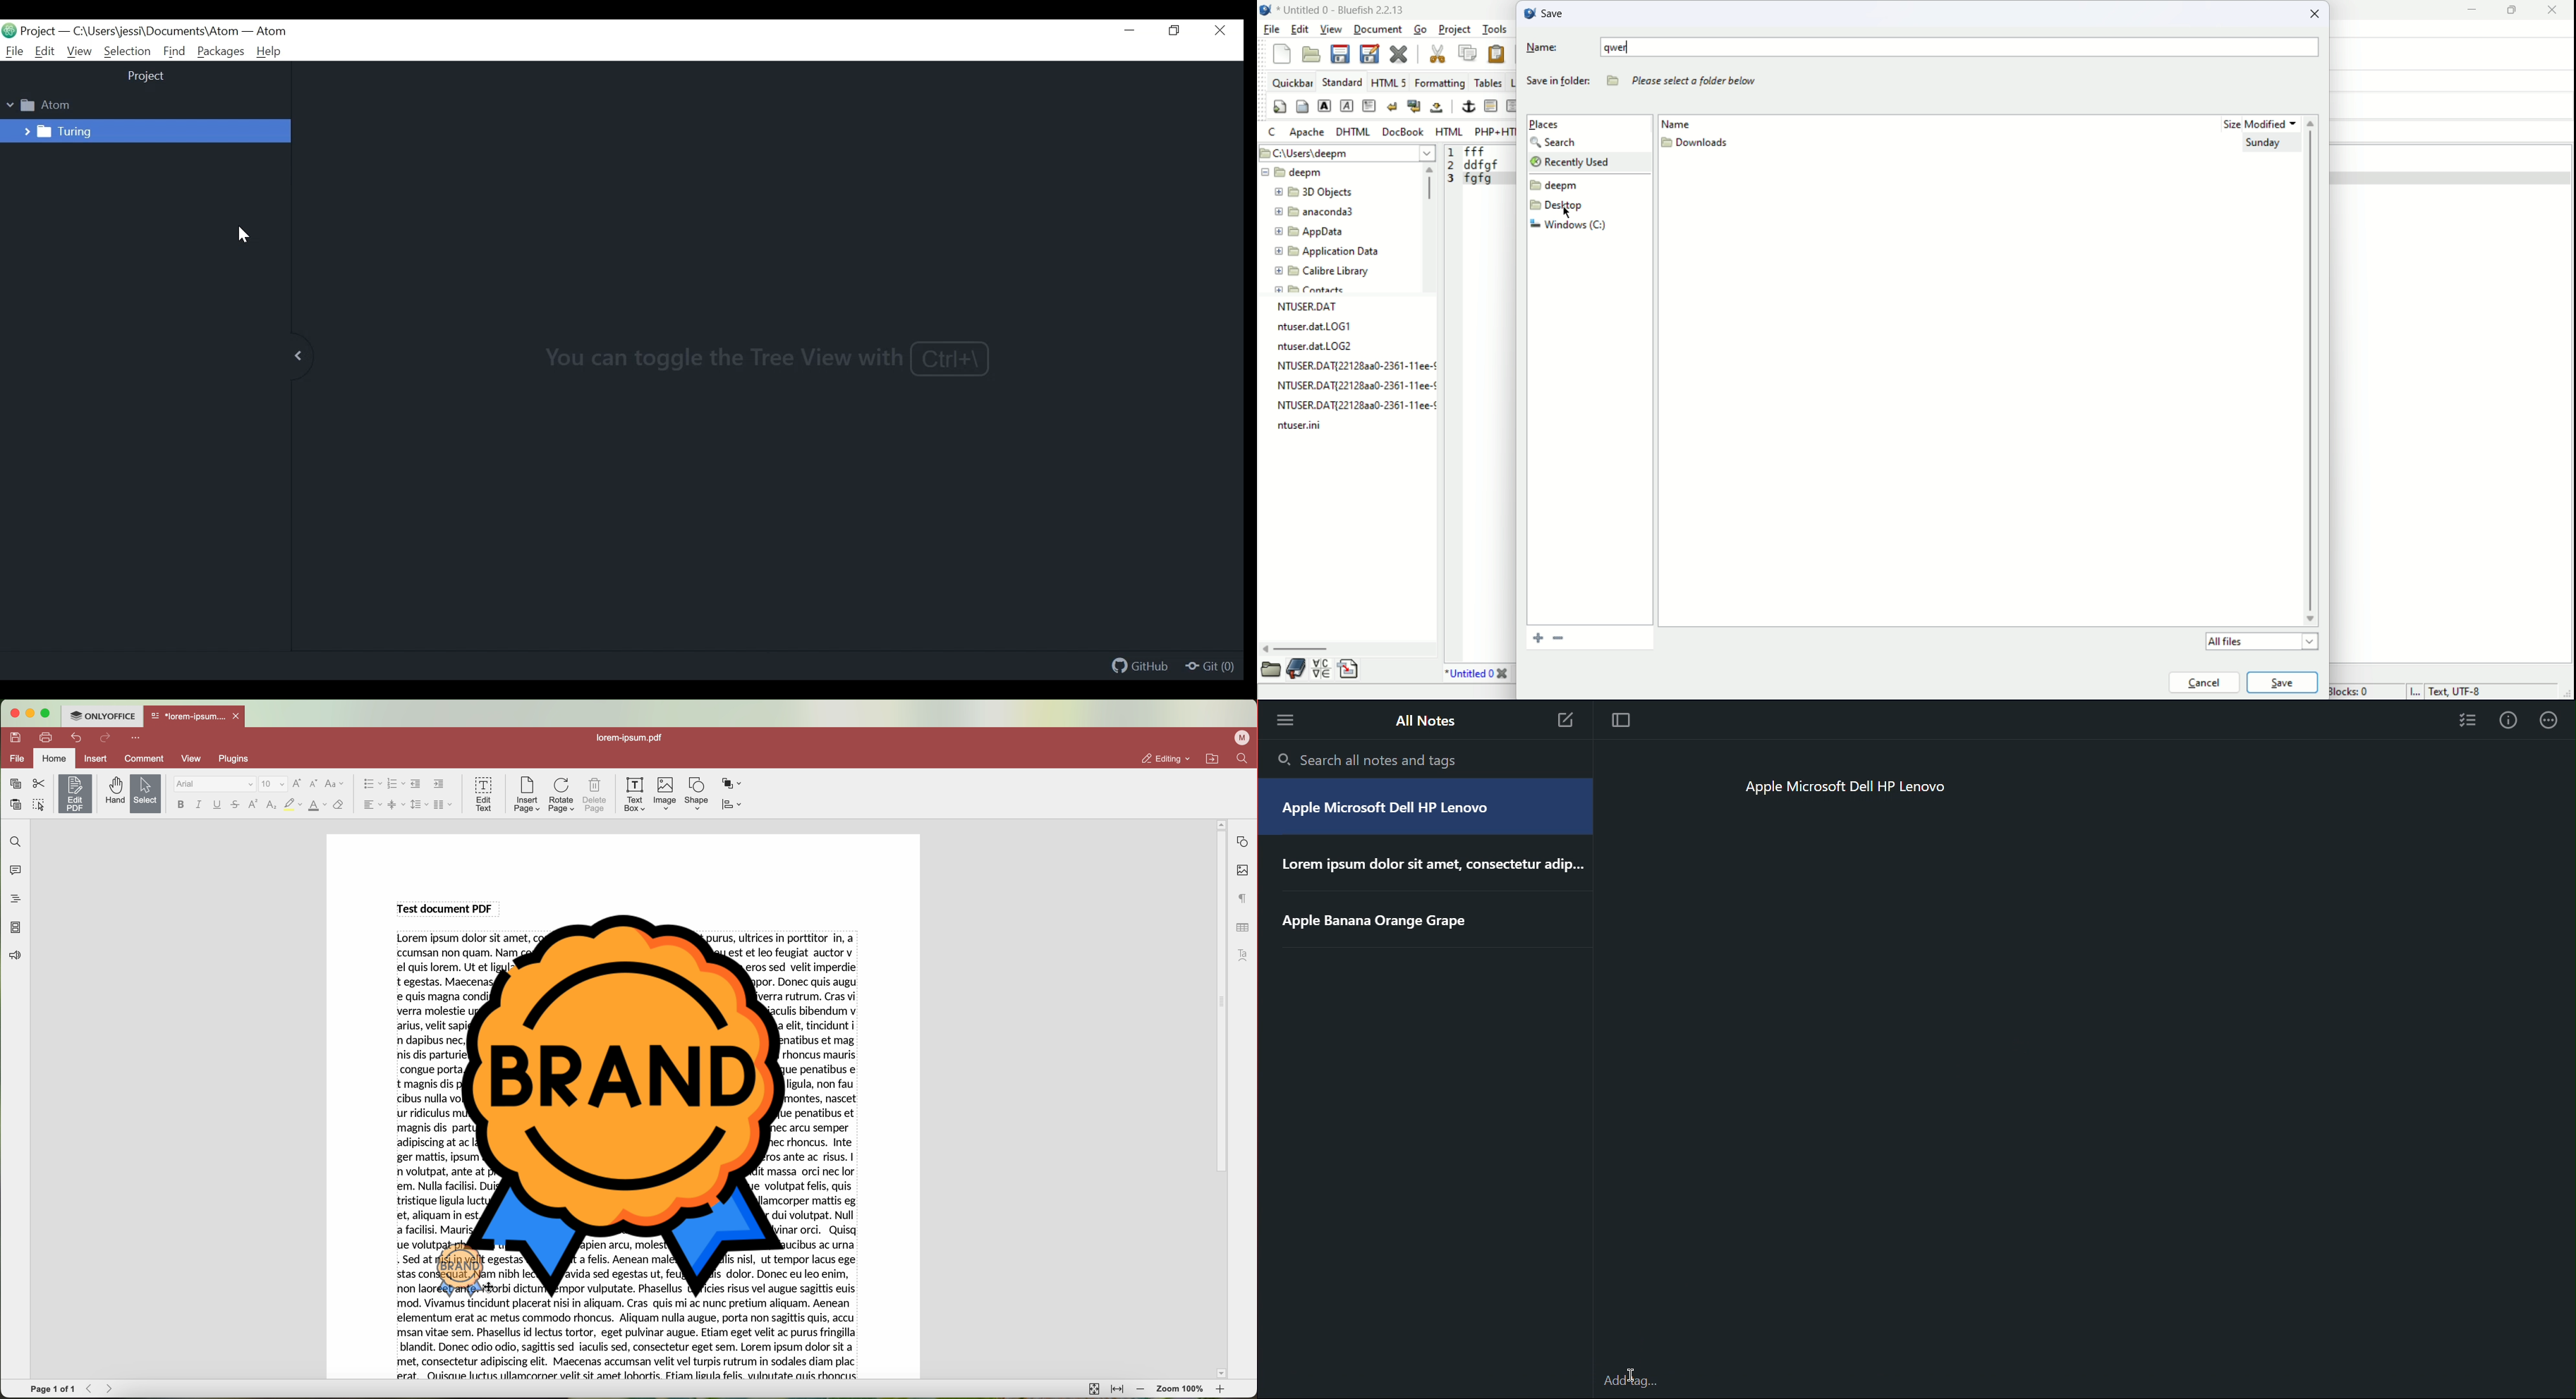 This screenshot has height=1400, width=2576. Describe the element at coordinates (146, 795) in the screenshot. I see `select` at that location.